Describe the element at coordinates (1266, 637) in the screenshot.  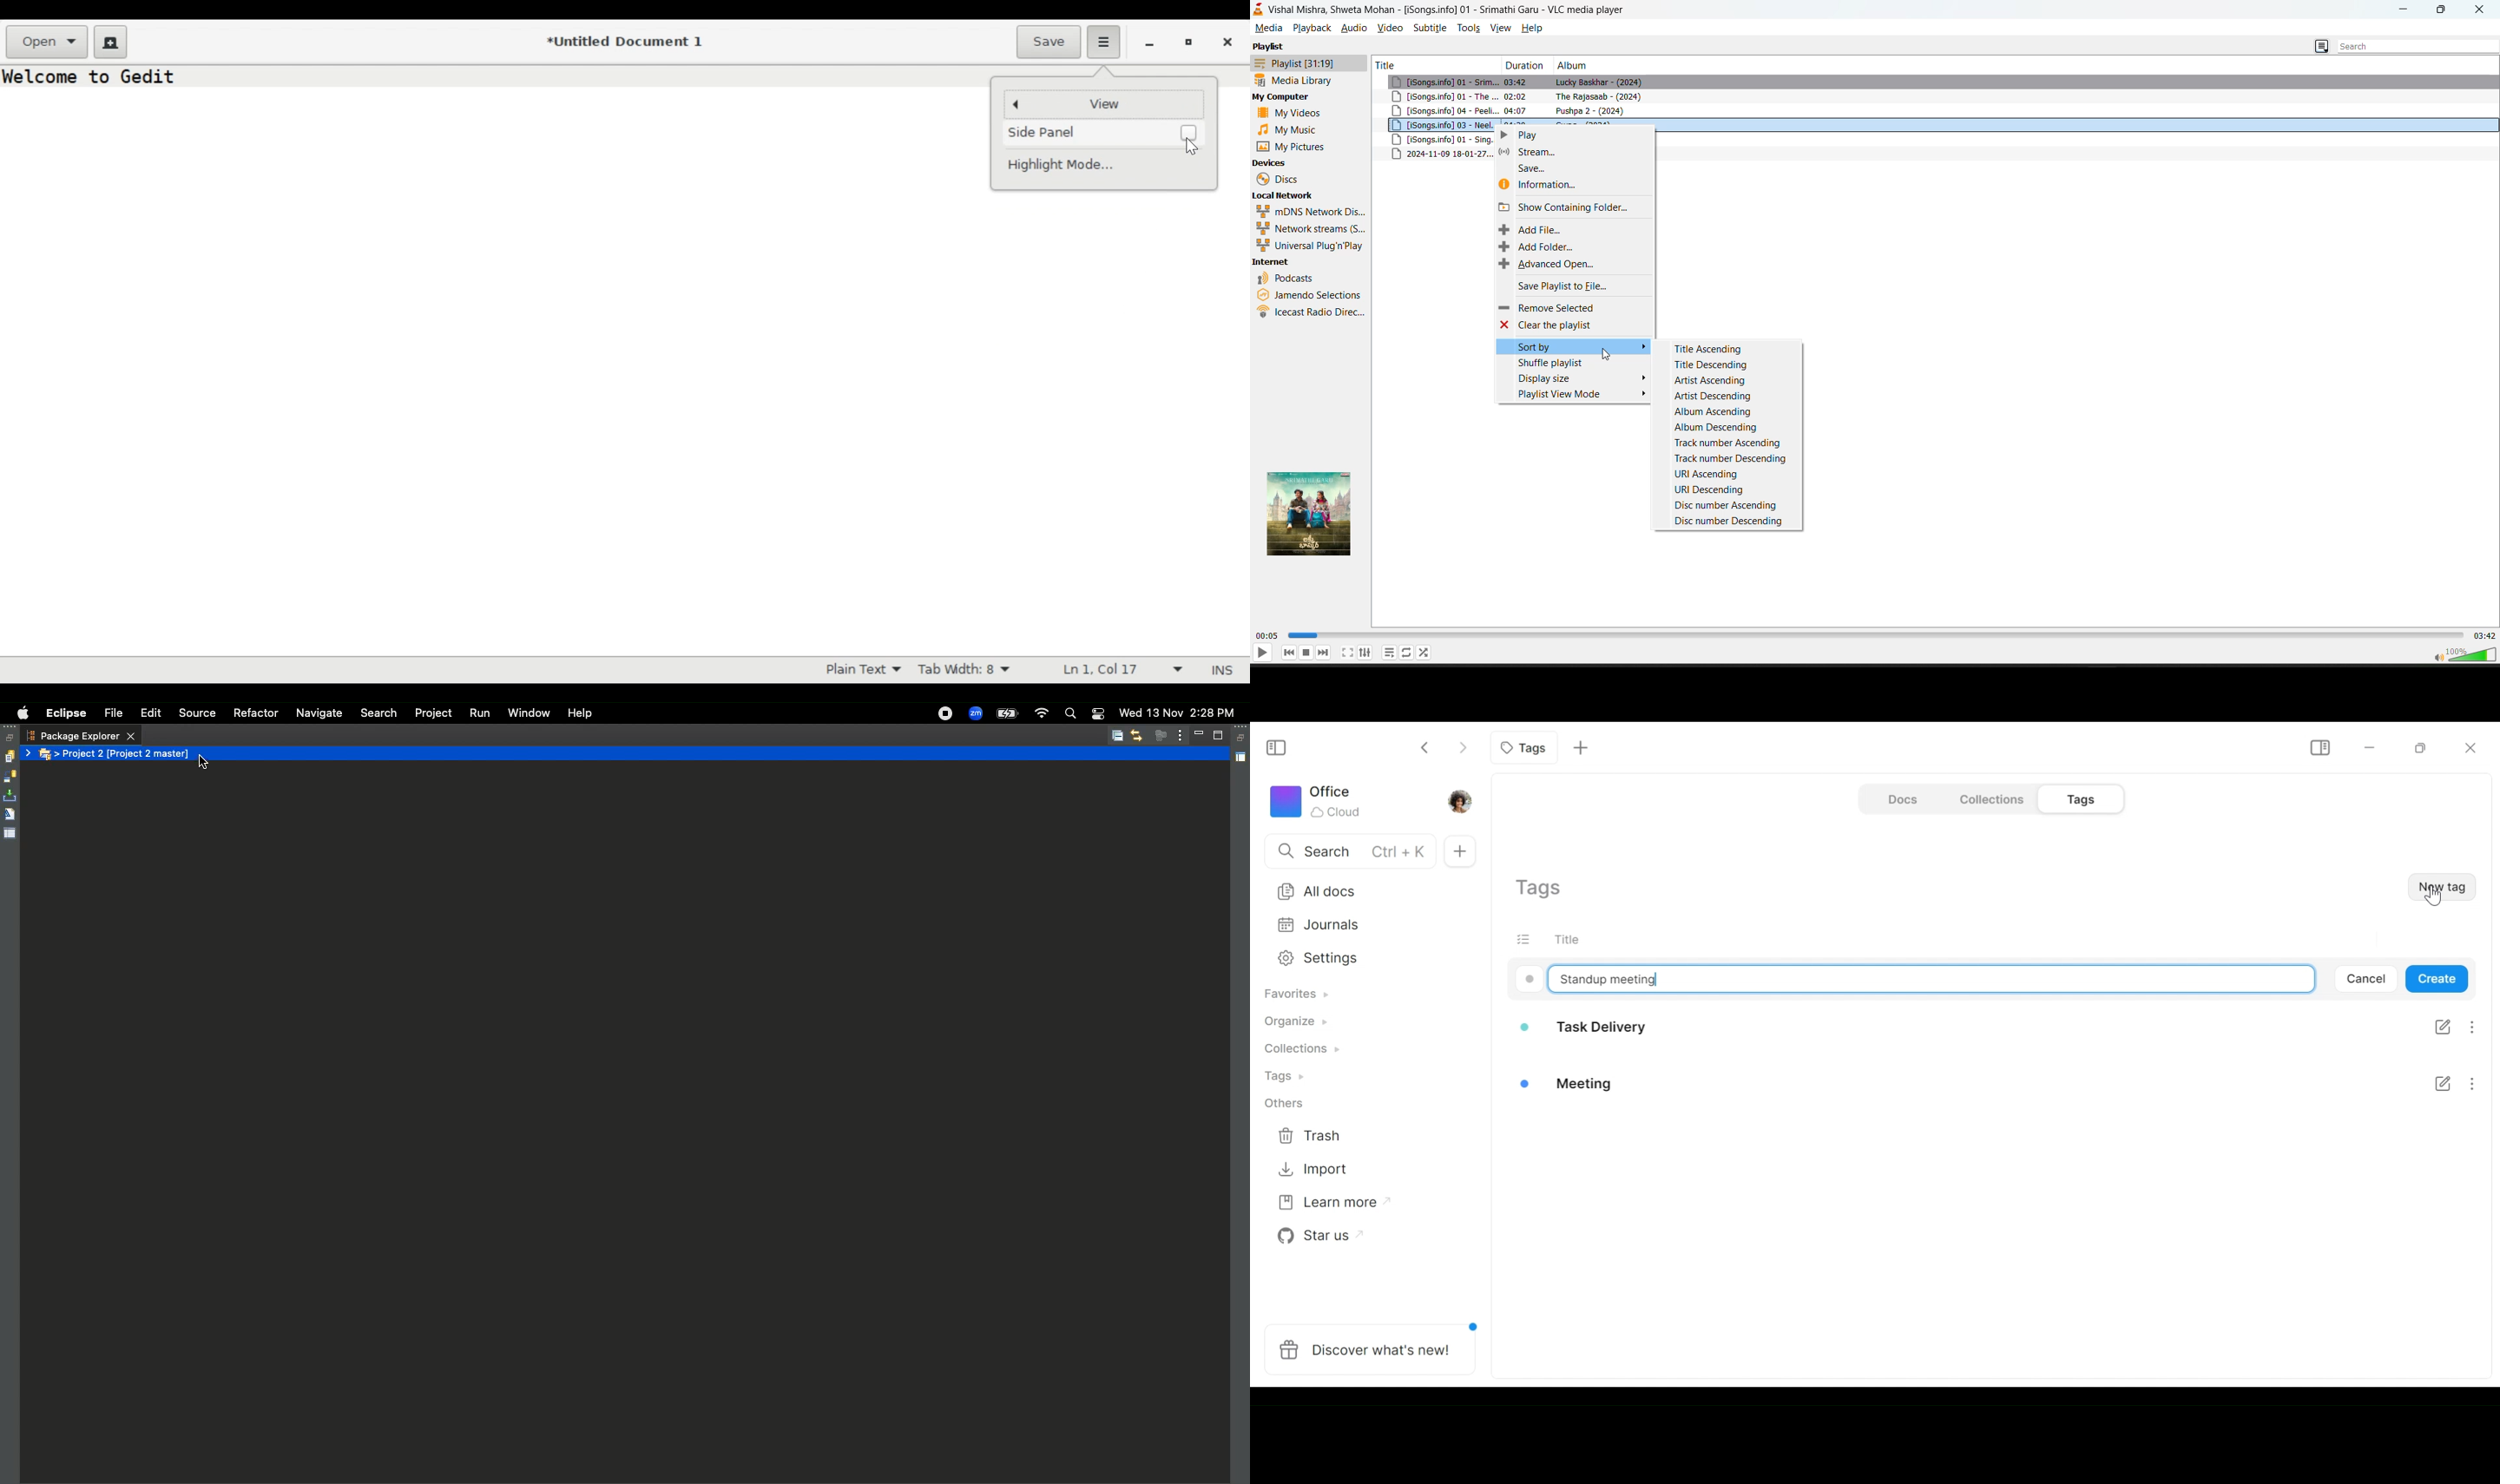
I see `current track time` at that location.